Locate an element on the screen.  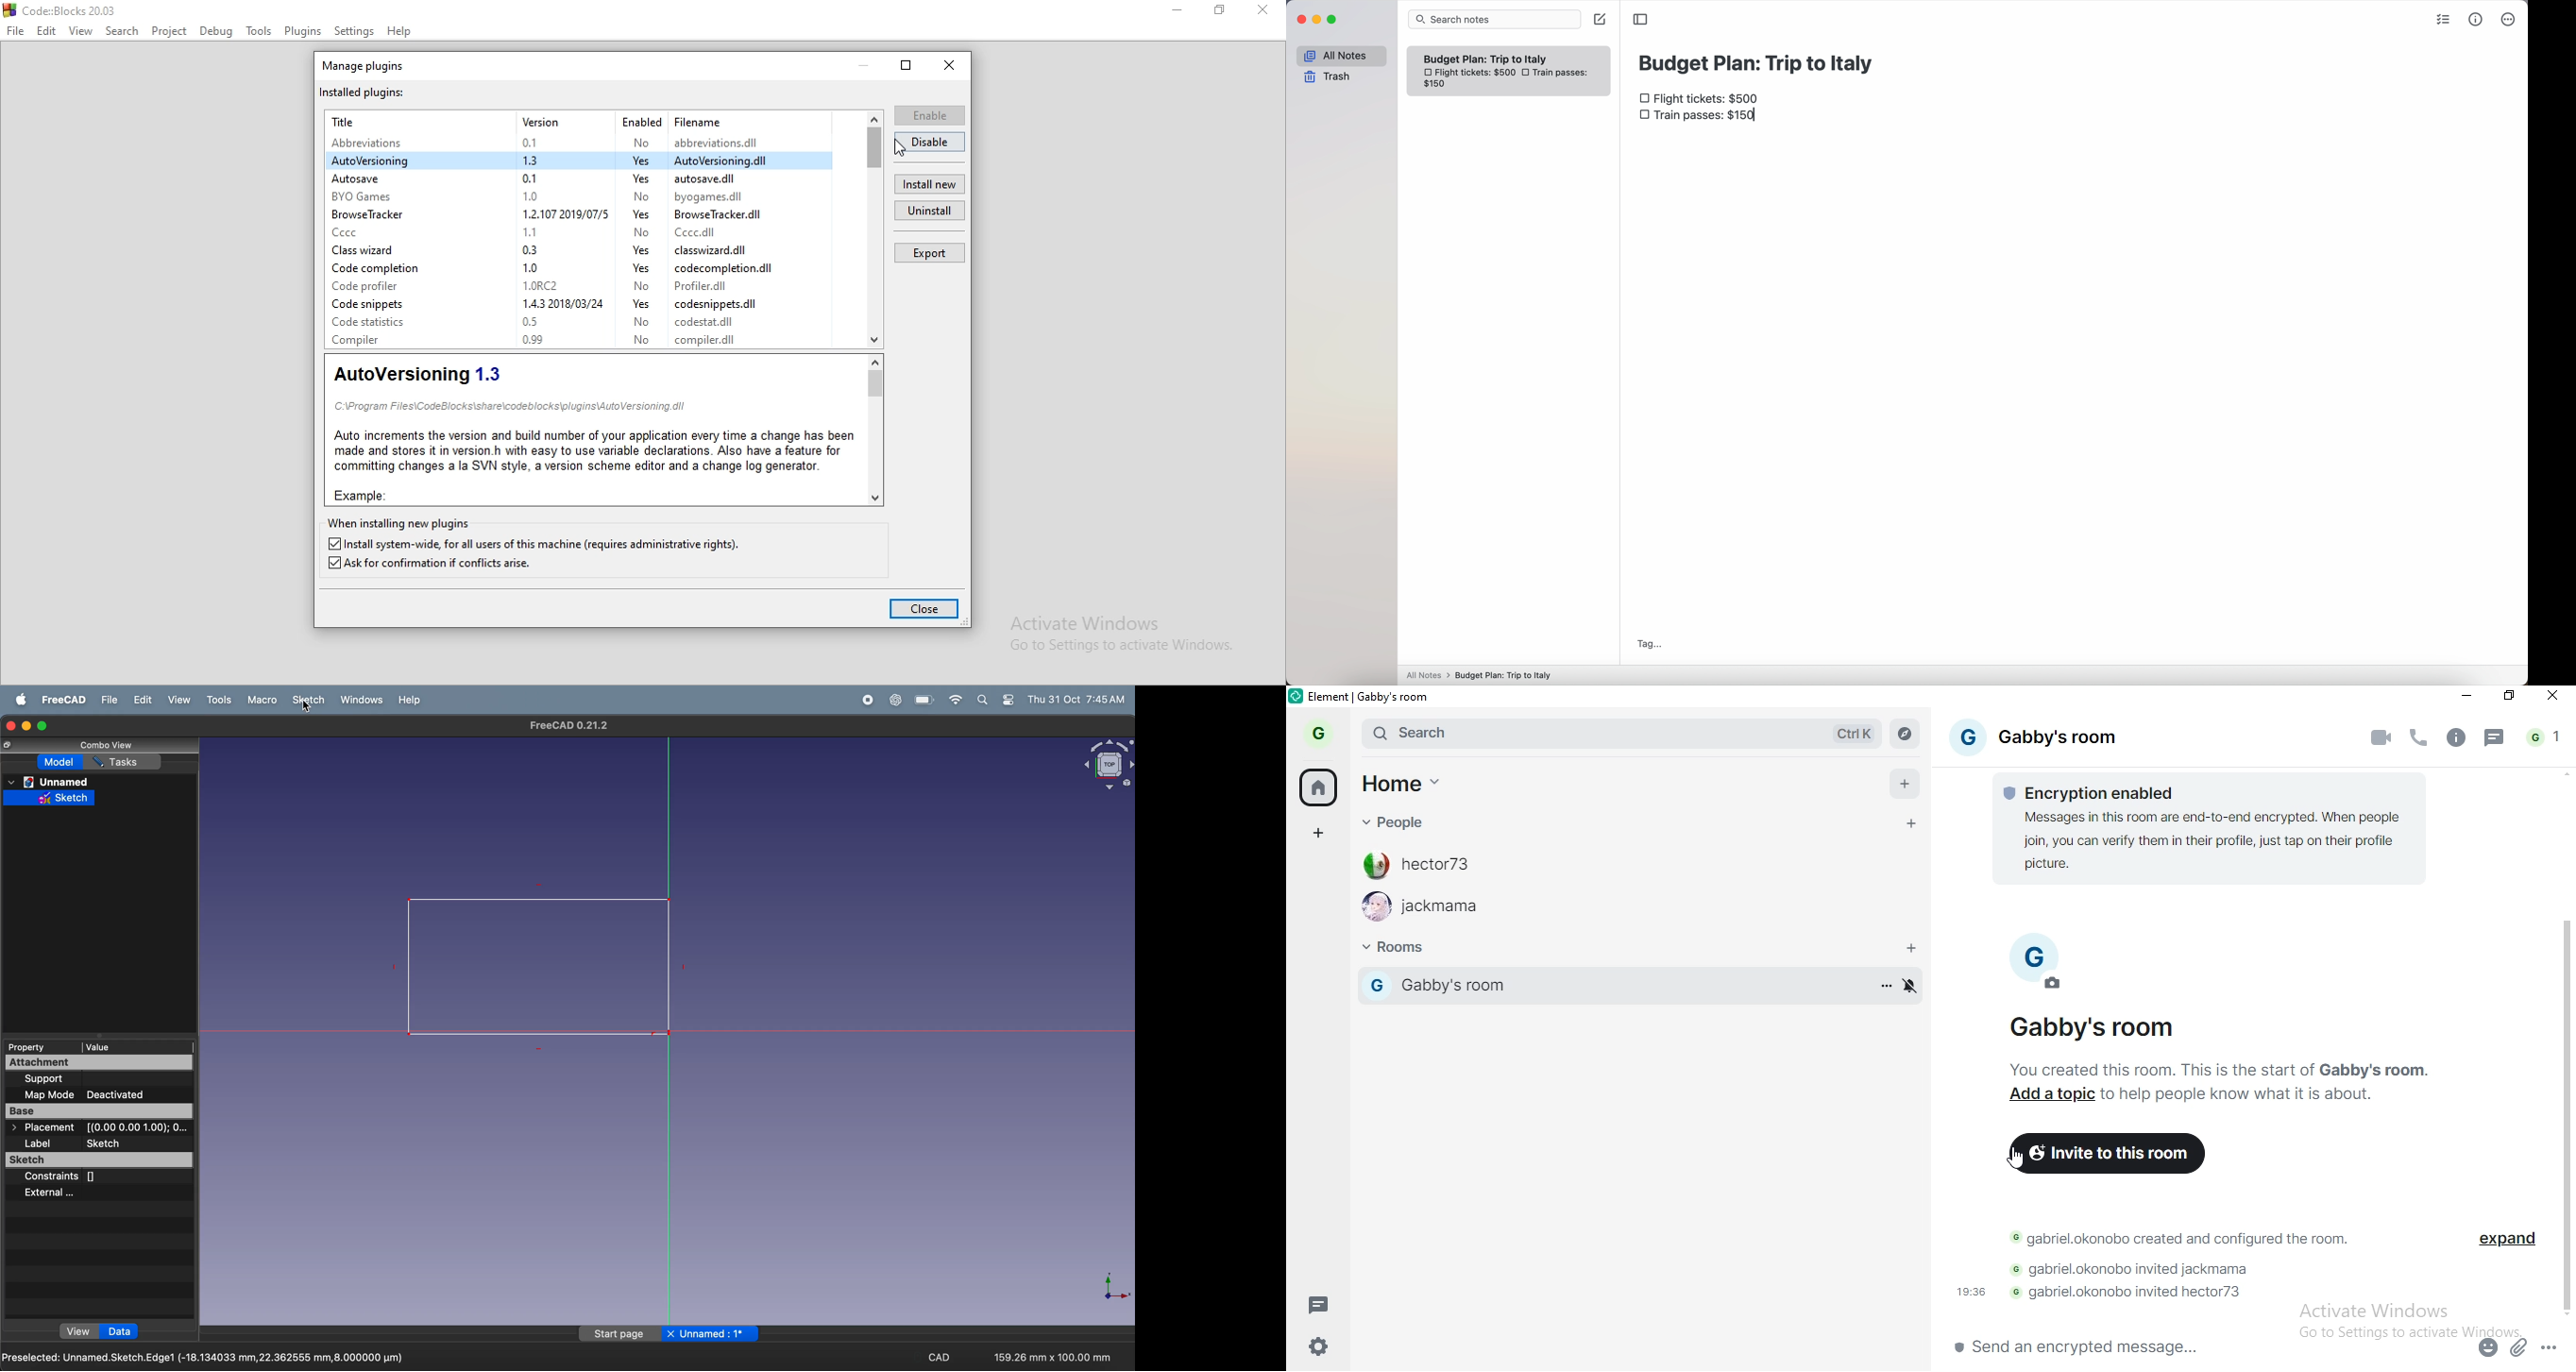
property is located at coordinates (36, 1047).